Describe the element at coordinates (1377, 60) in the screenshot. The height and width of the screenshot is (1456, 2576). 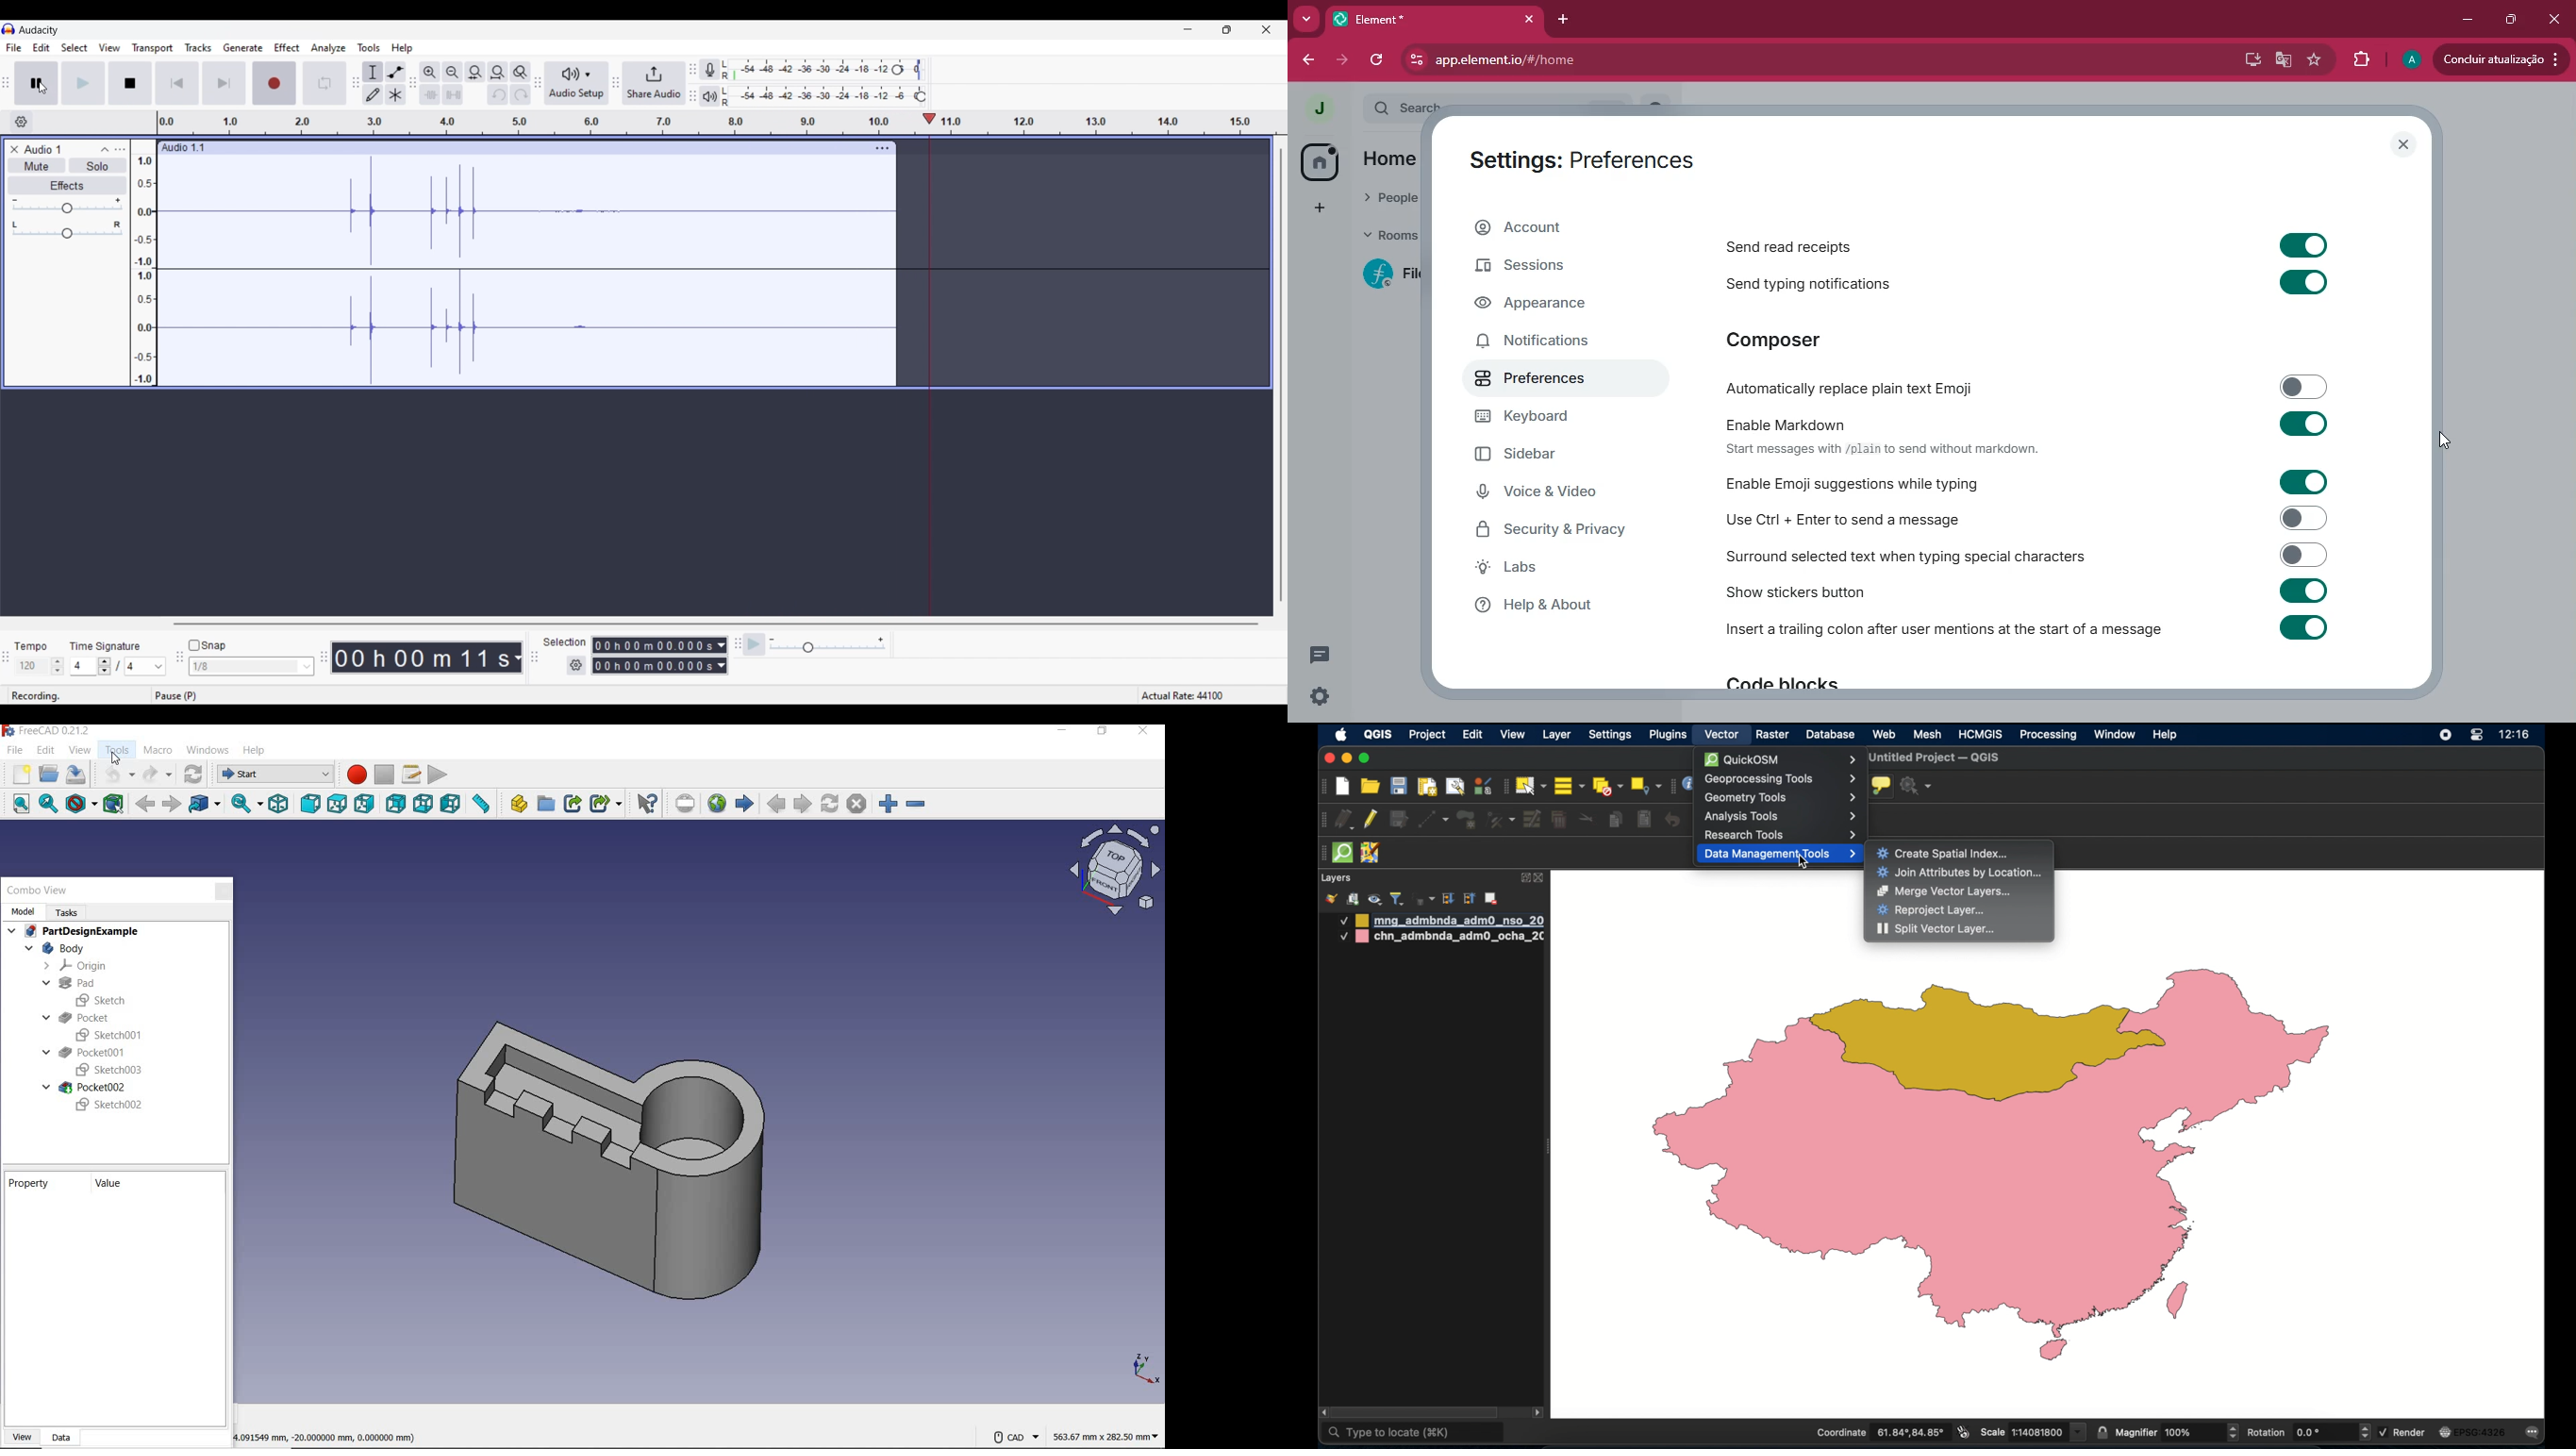
I see `refresh` at that location.